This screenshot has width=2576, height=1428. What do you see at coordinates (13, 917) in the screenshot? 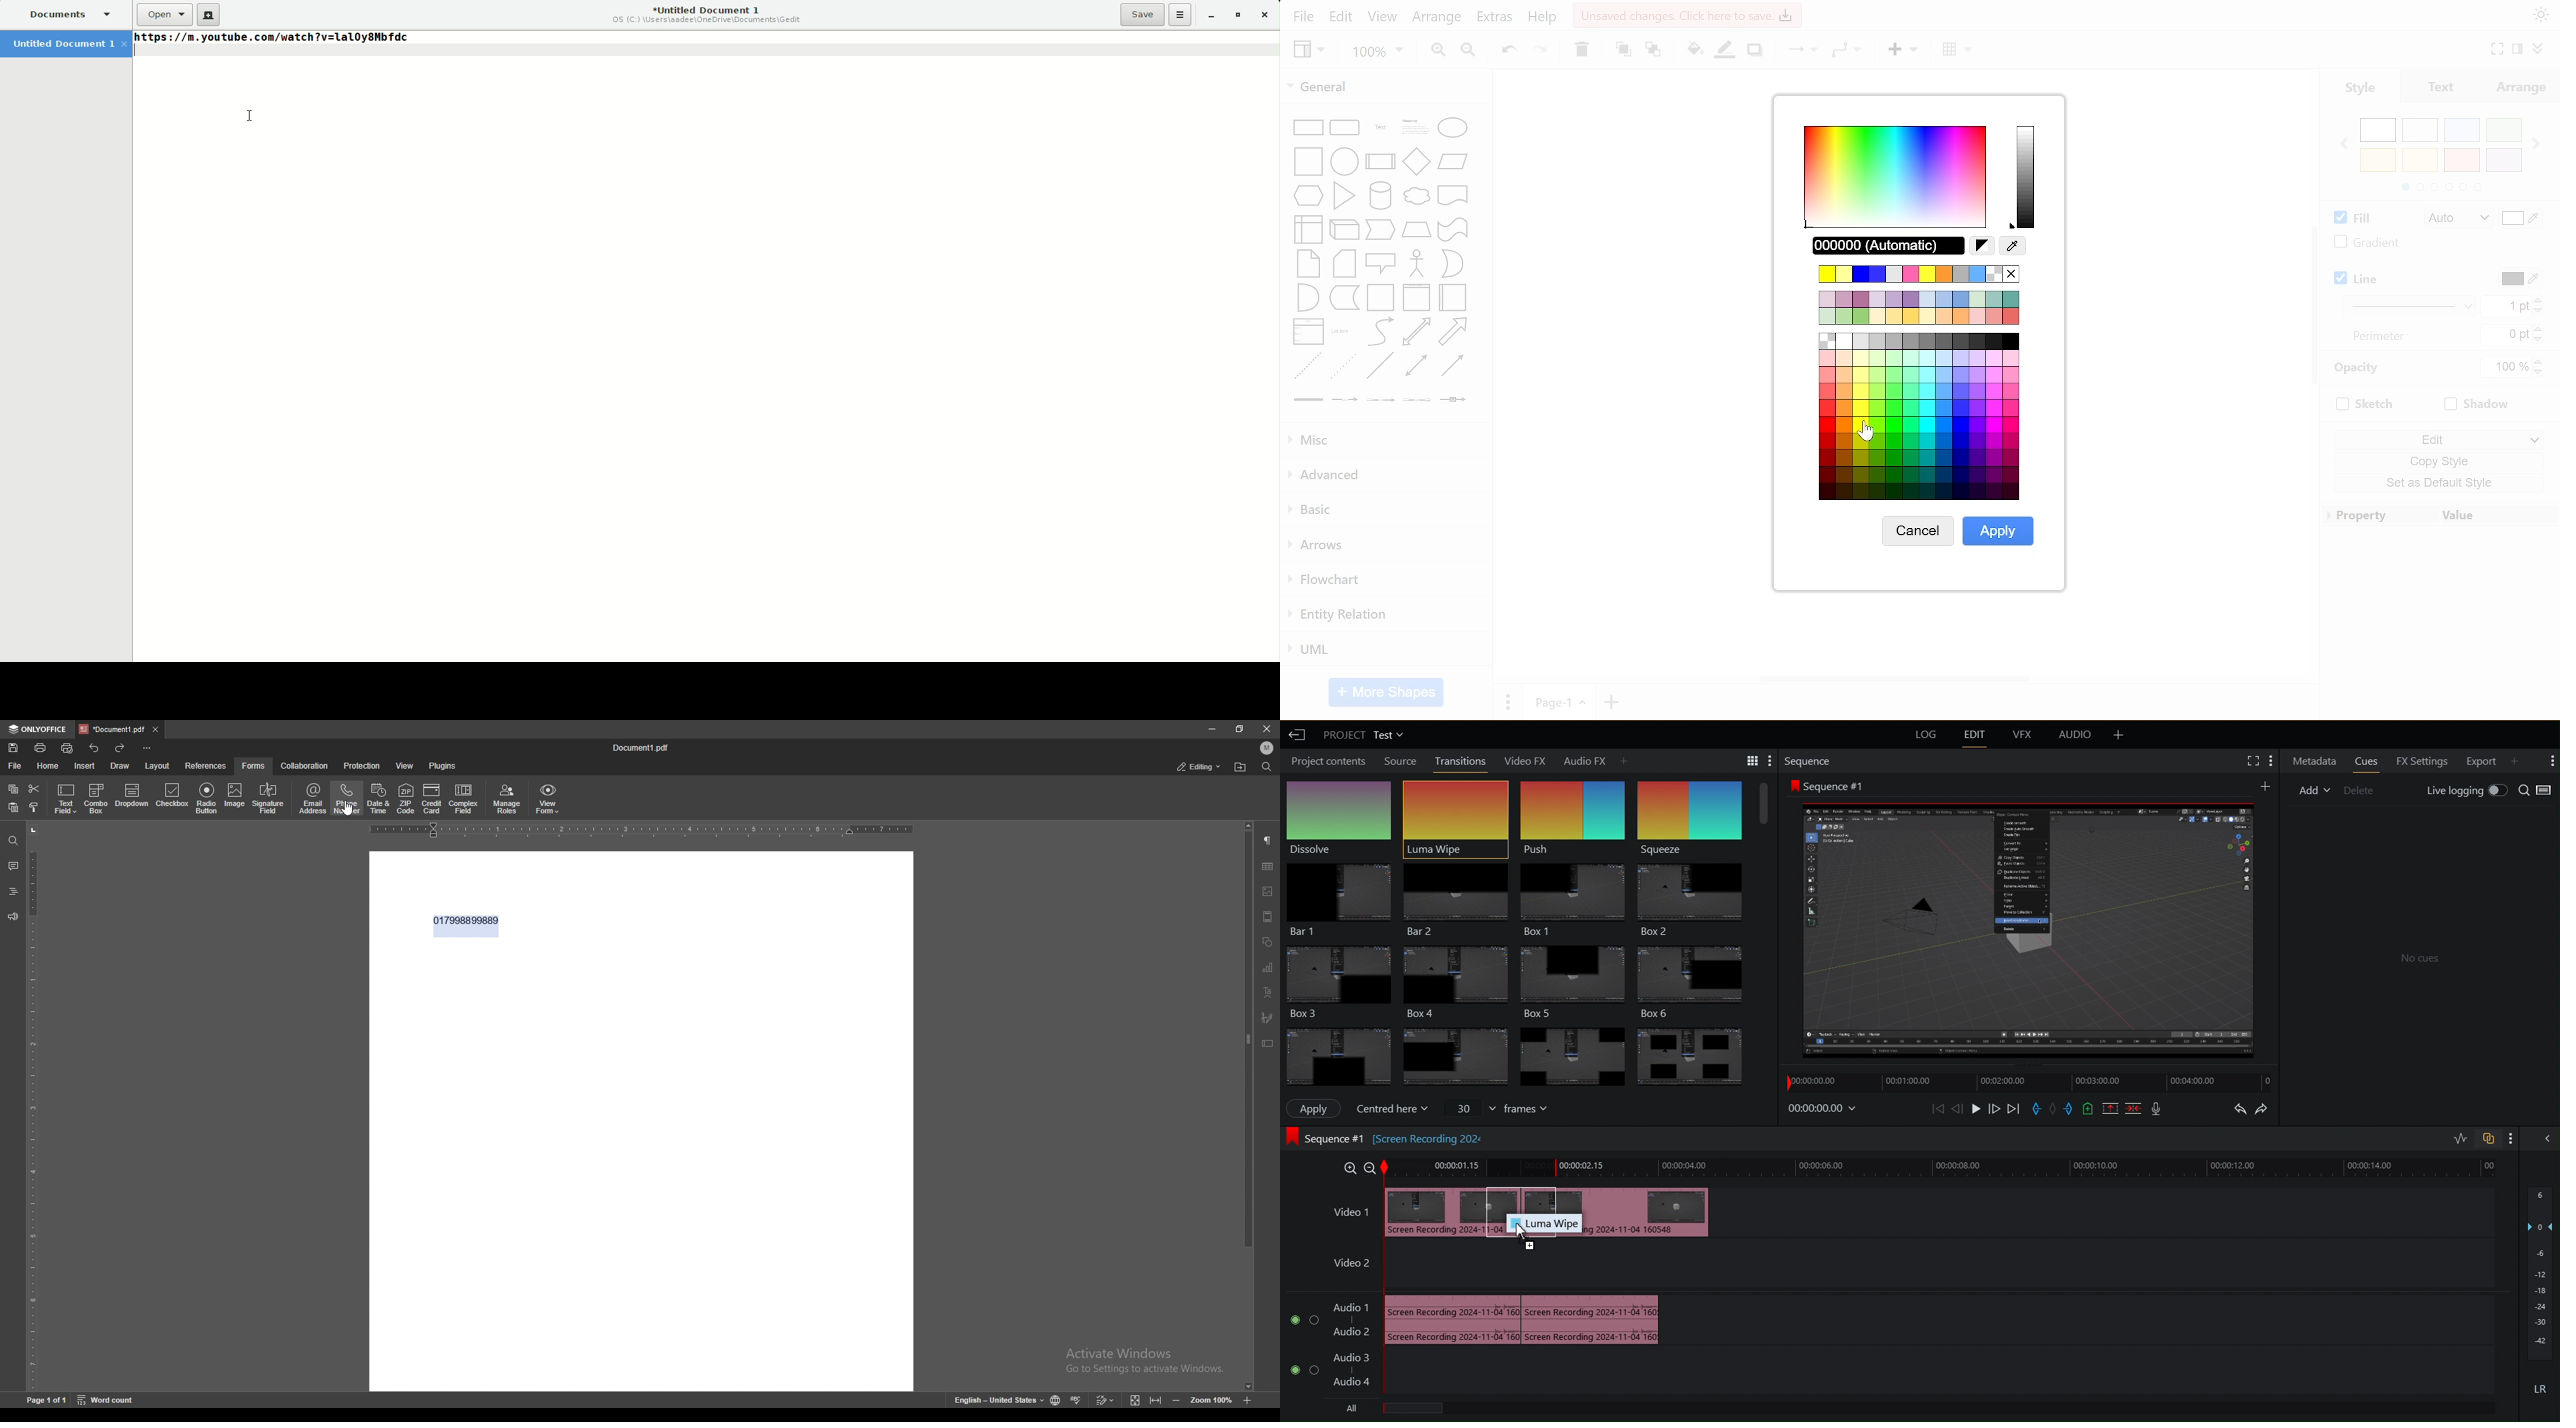
I see `feedback` at bounding box center [13, 917].